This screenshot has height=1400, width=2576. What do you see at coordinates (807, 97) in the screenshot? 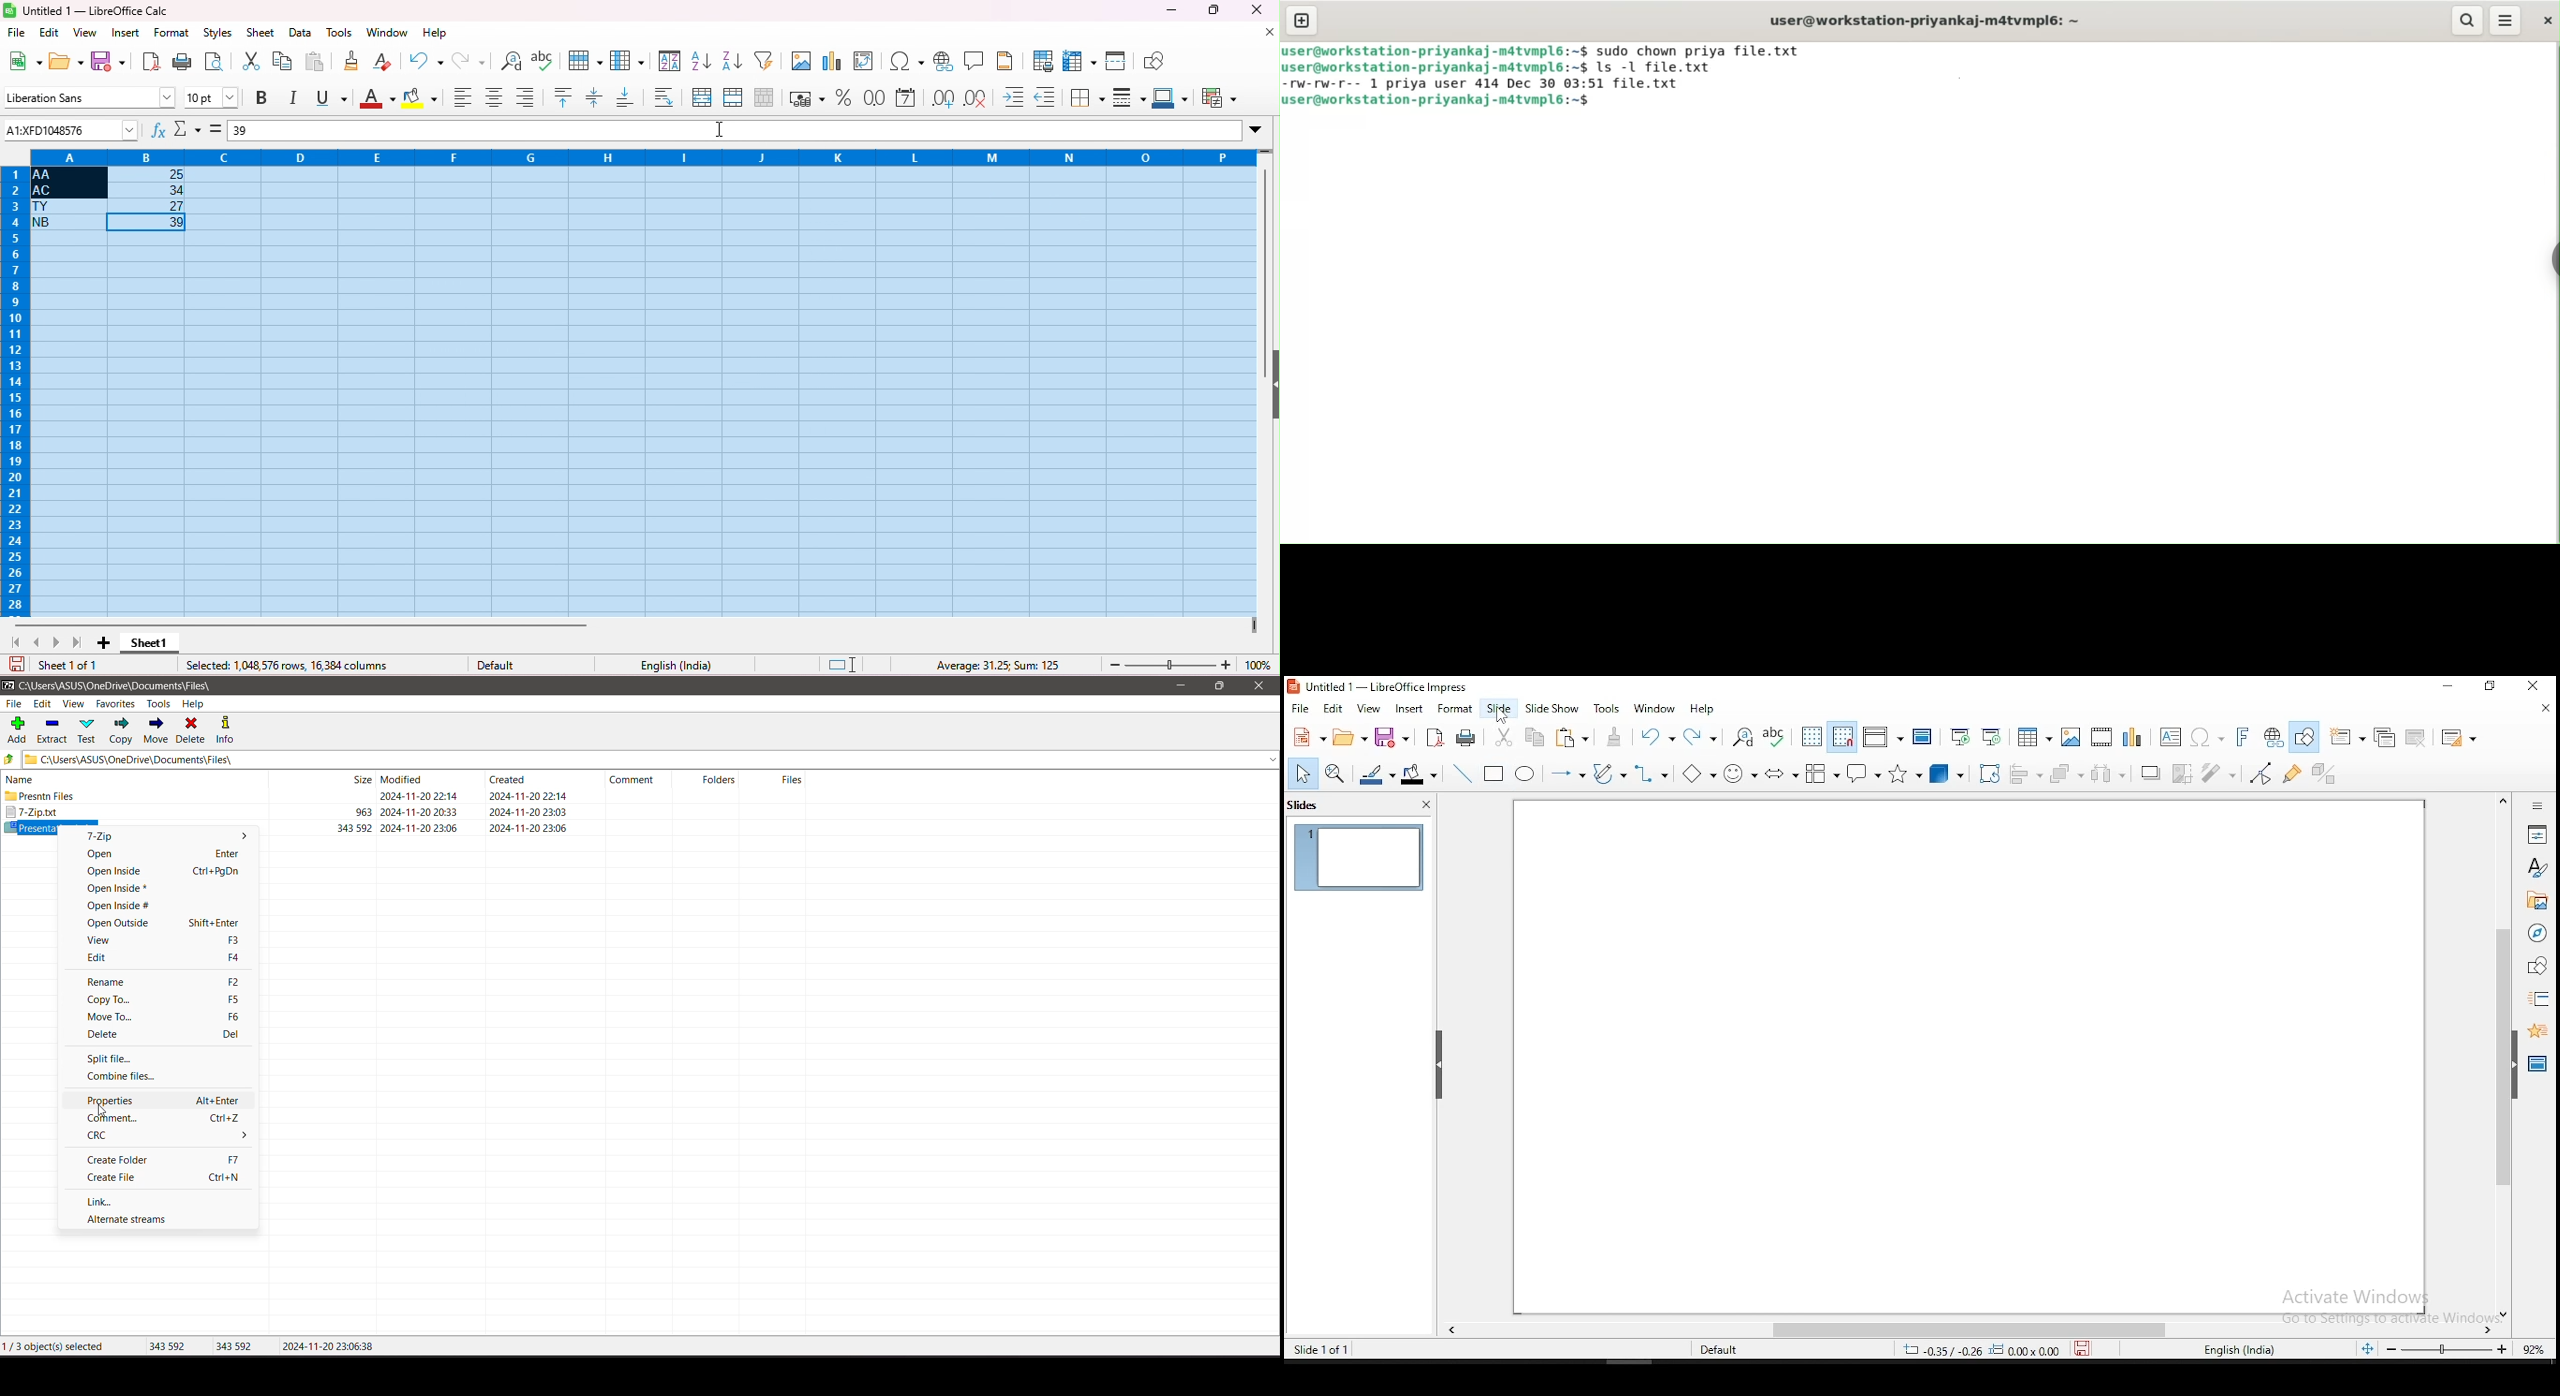
I see `format as currency` at bounding box center [807, 97].